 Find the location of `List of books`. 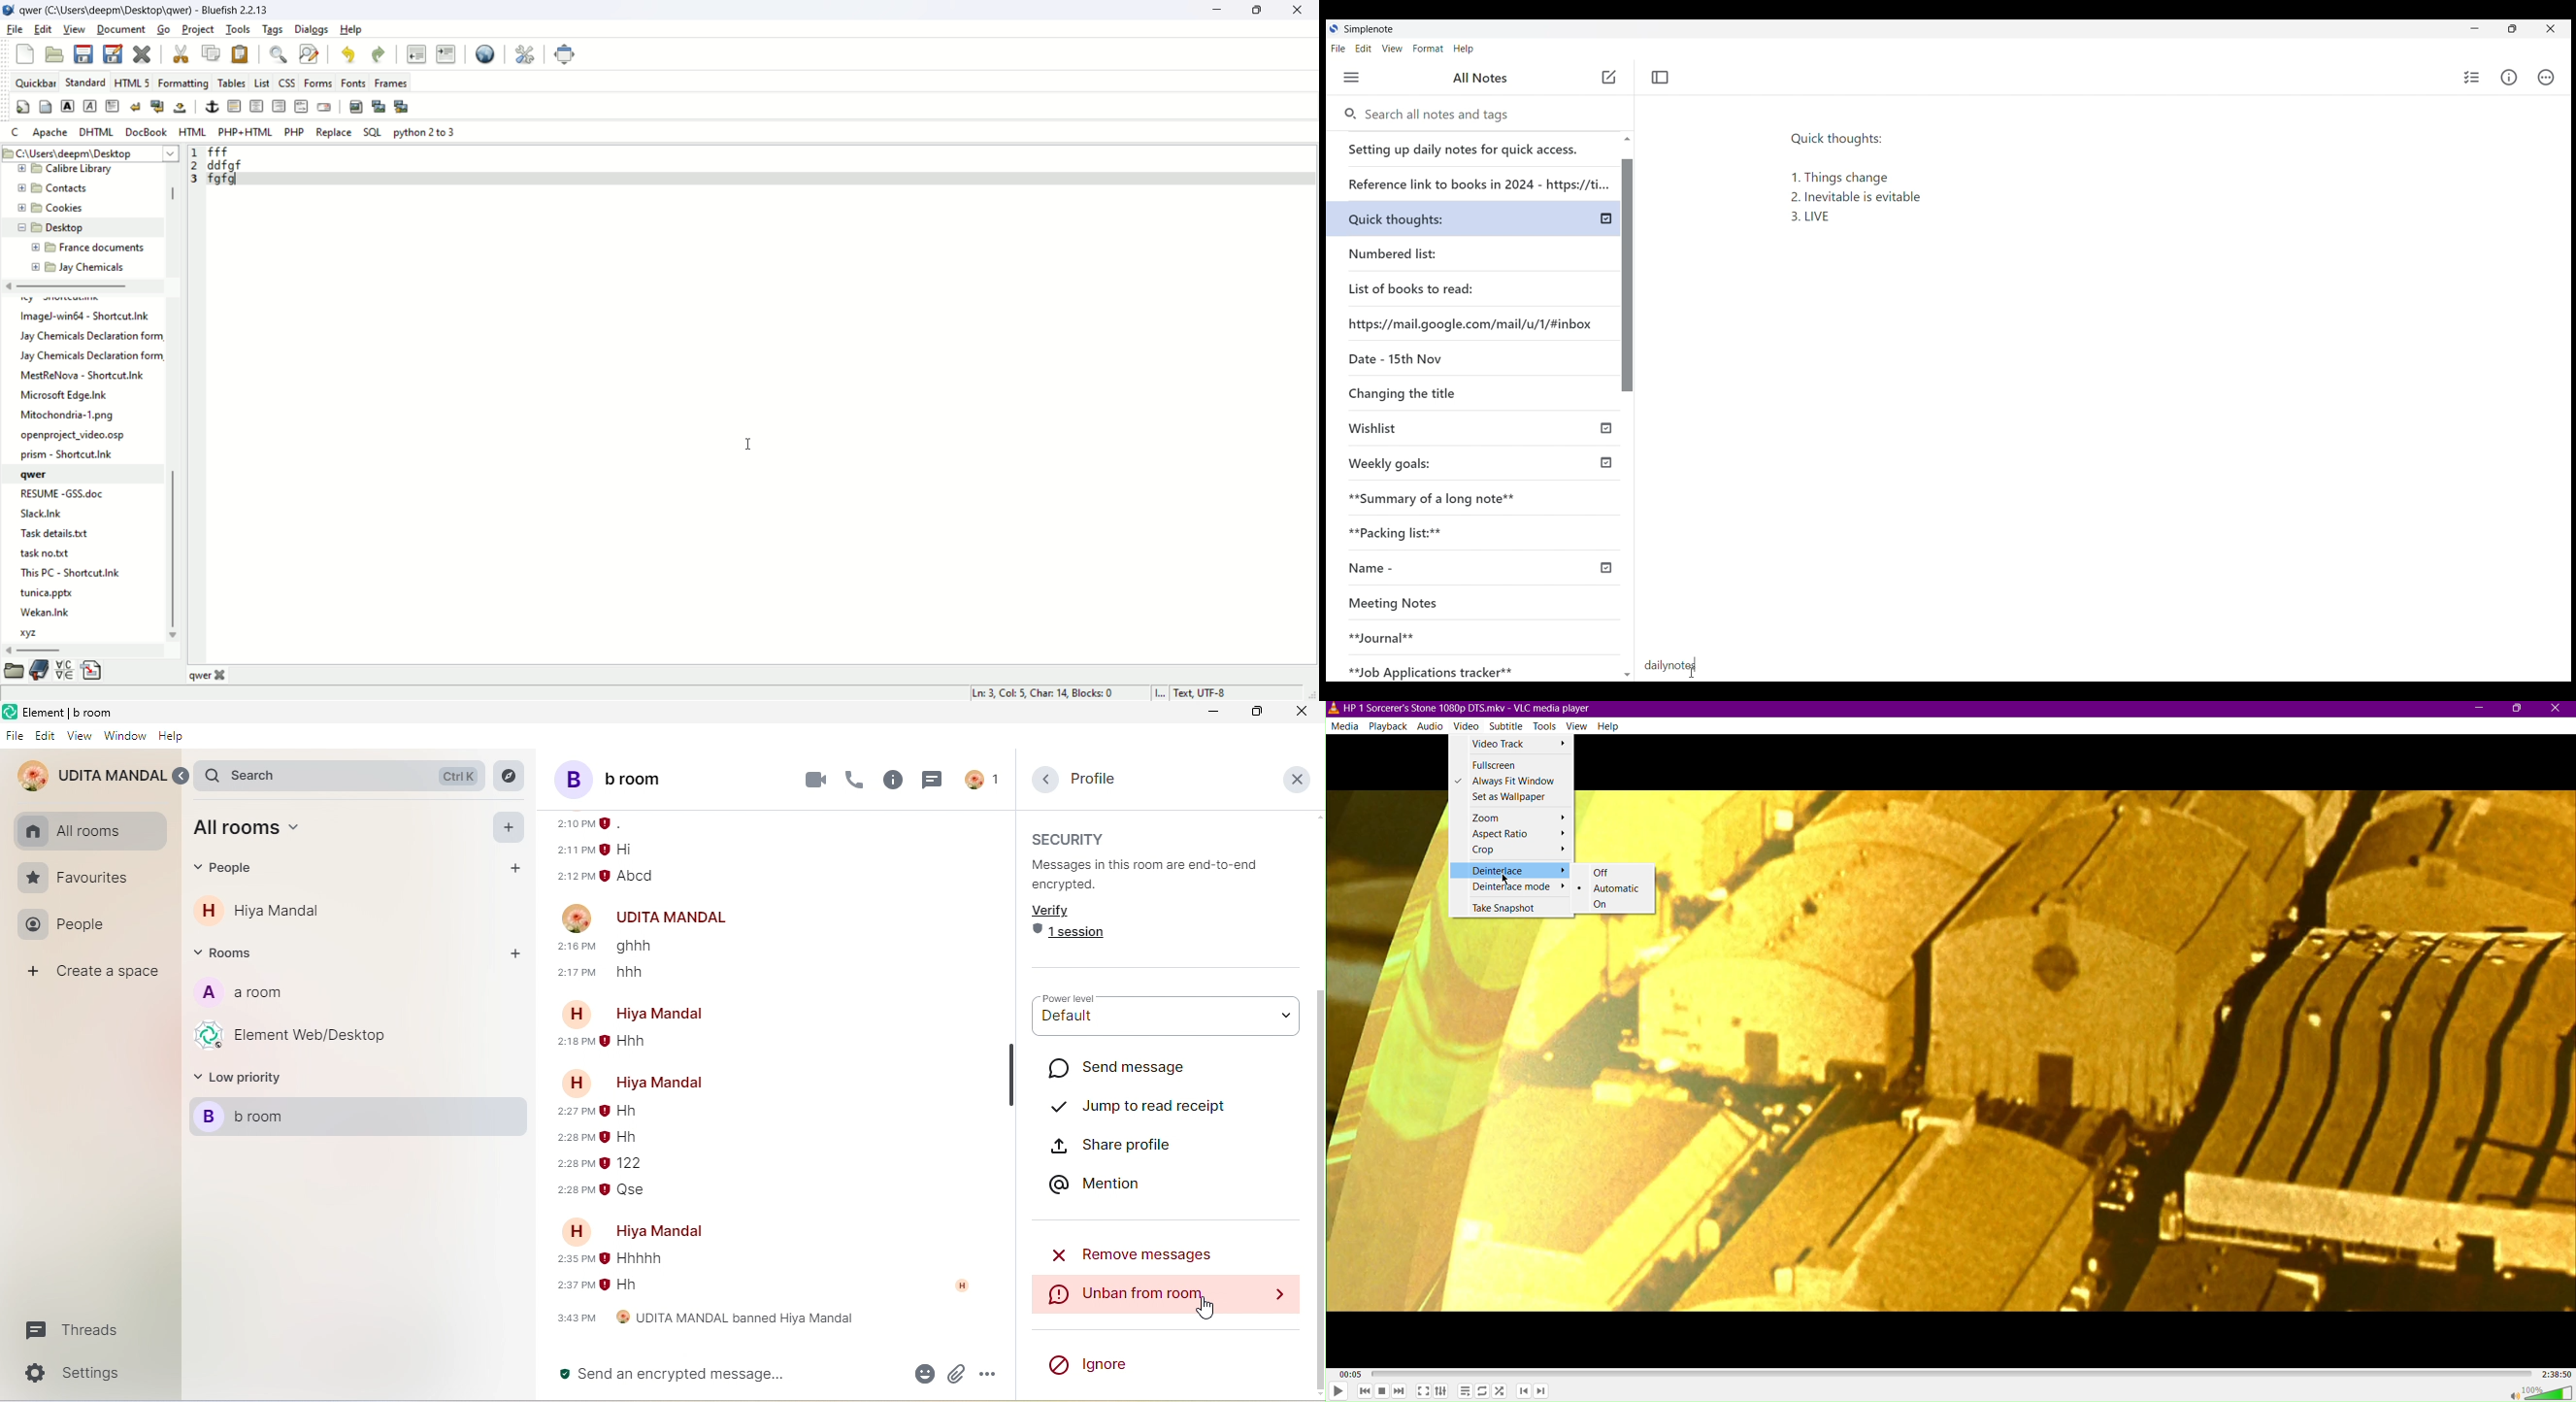

List of books is located at coordinates (1412, 287).